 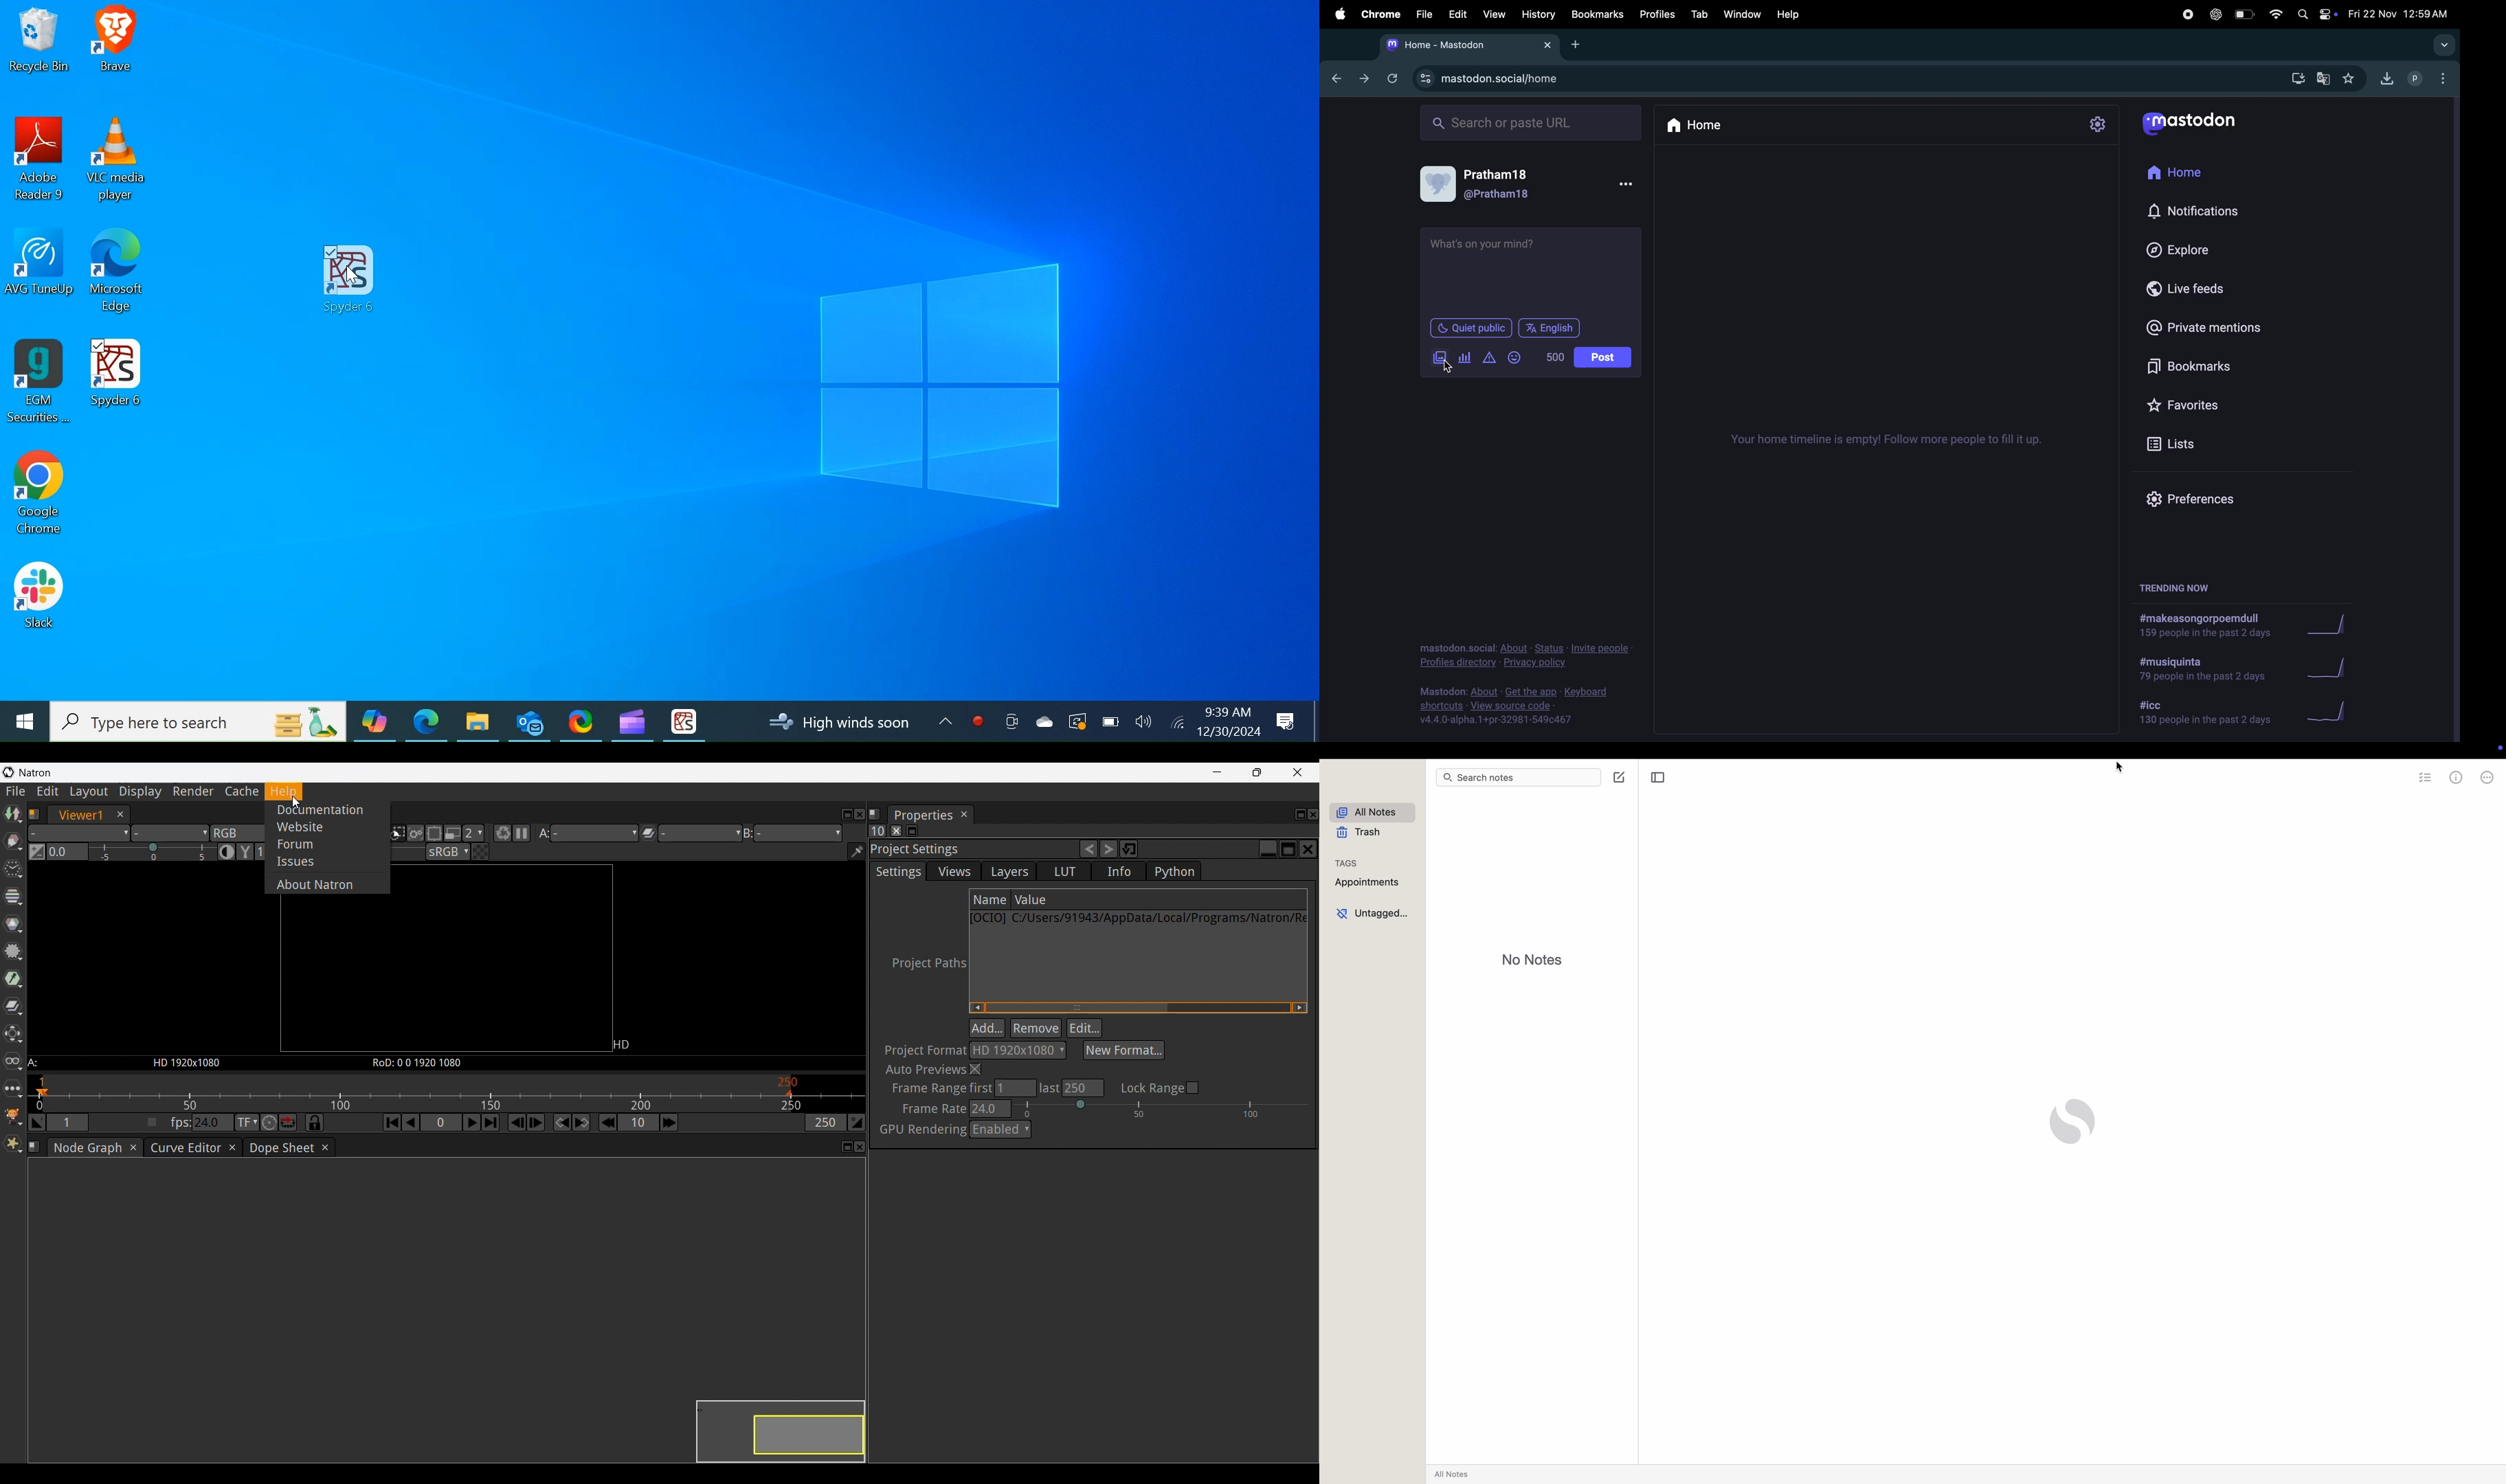 What do you see at coordinates (1042, 721) in the screenshot?
I see `OneDrive` at bounding box center [1042, 721].